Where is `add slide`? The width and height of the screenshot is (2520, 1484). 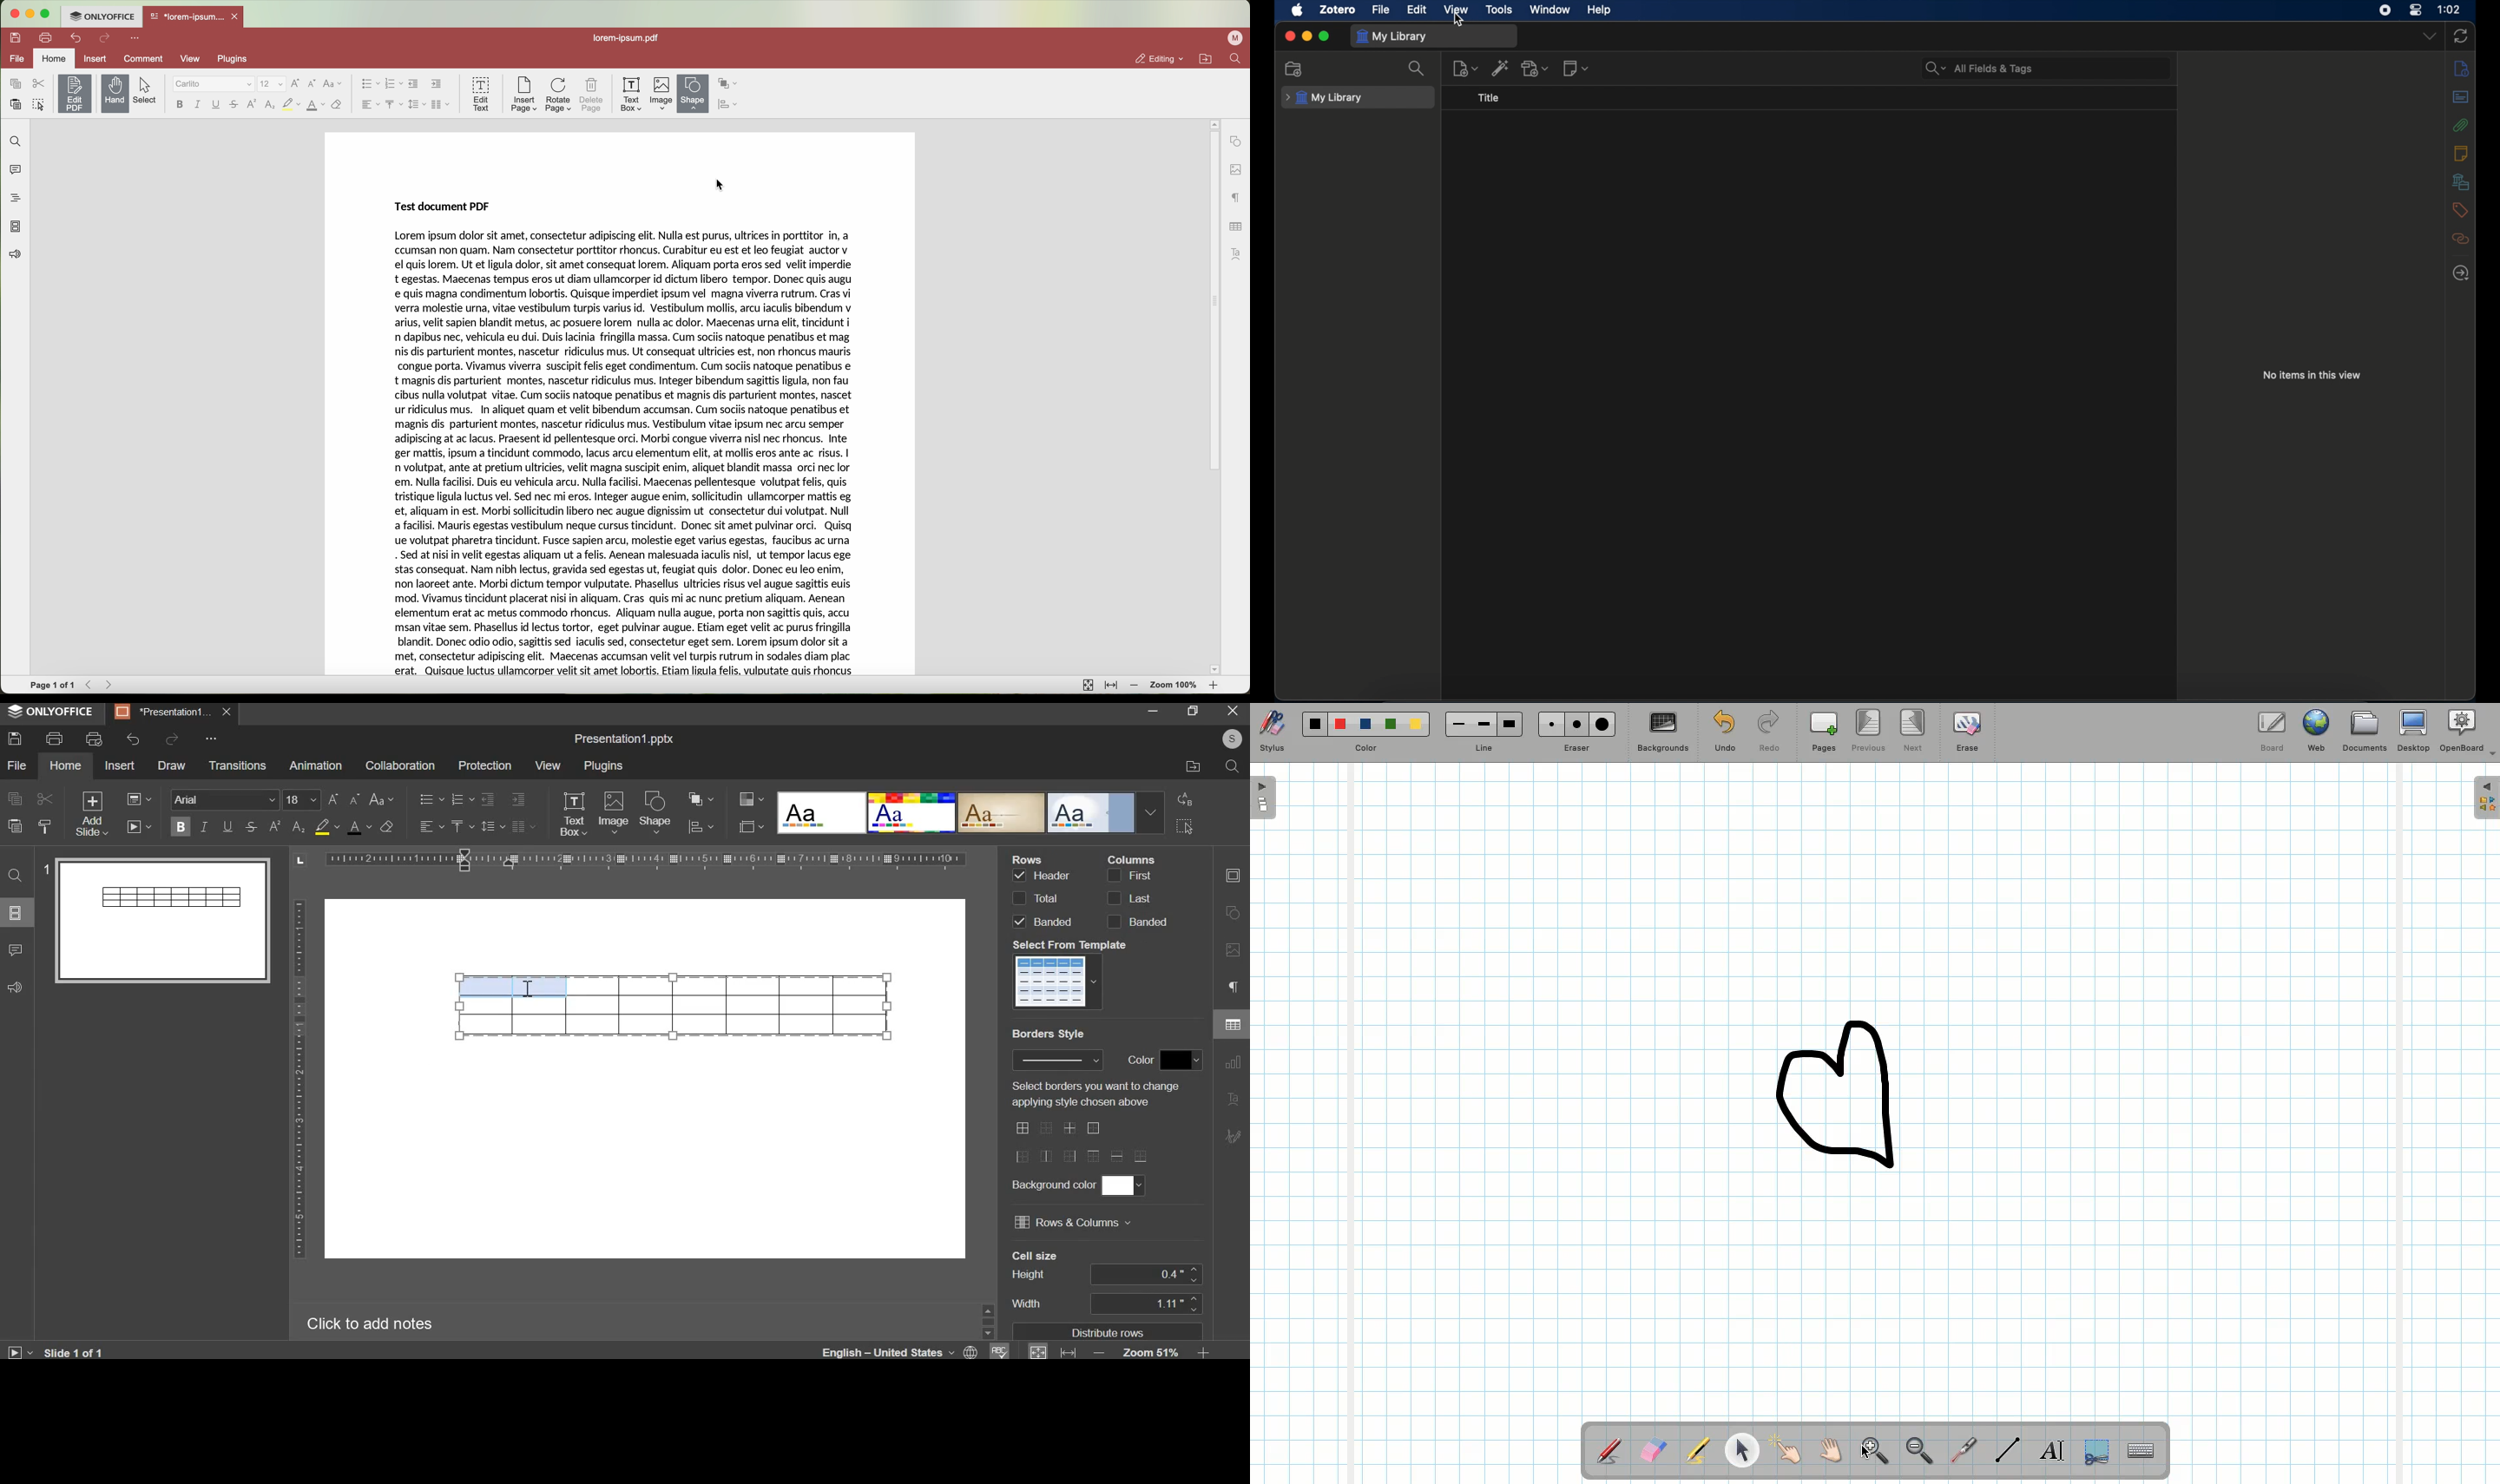
add slide is located at coordinates (92, 815).